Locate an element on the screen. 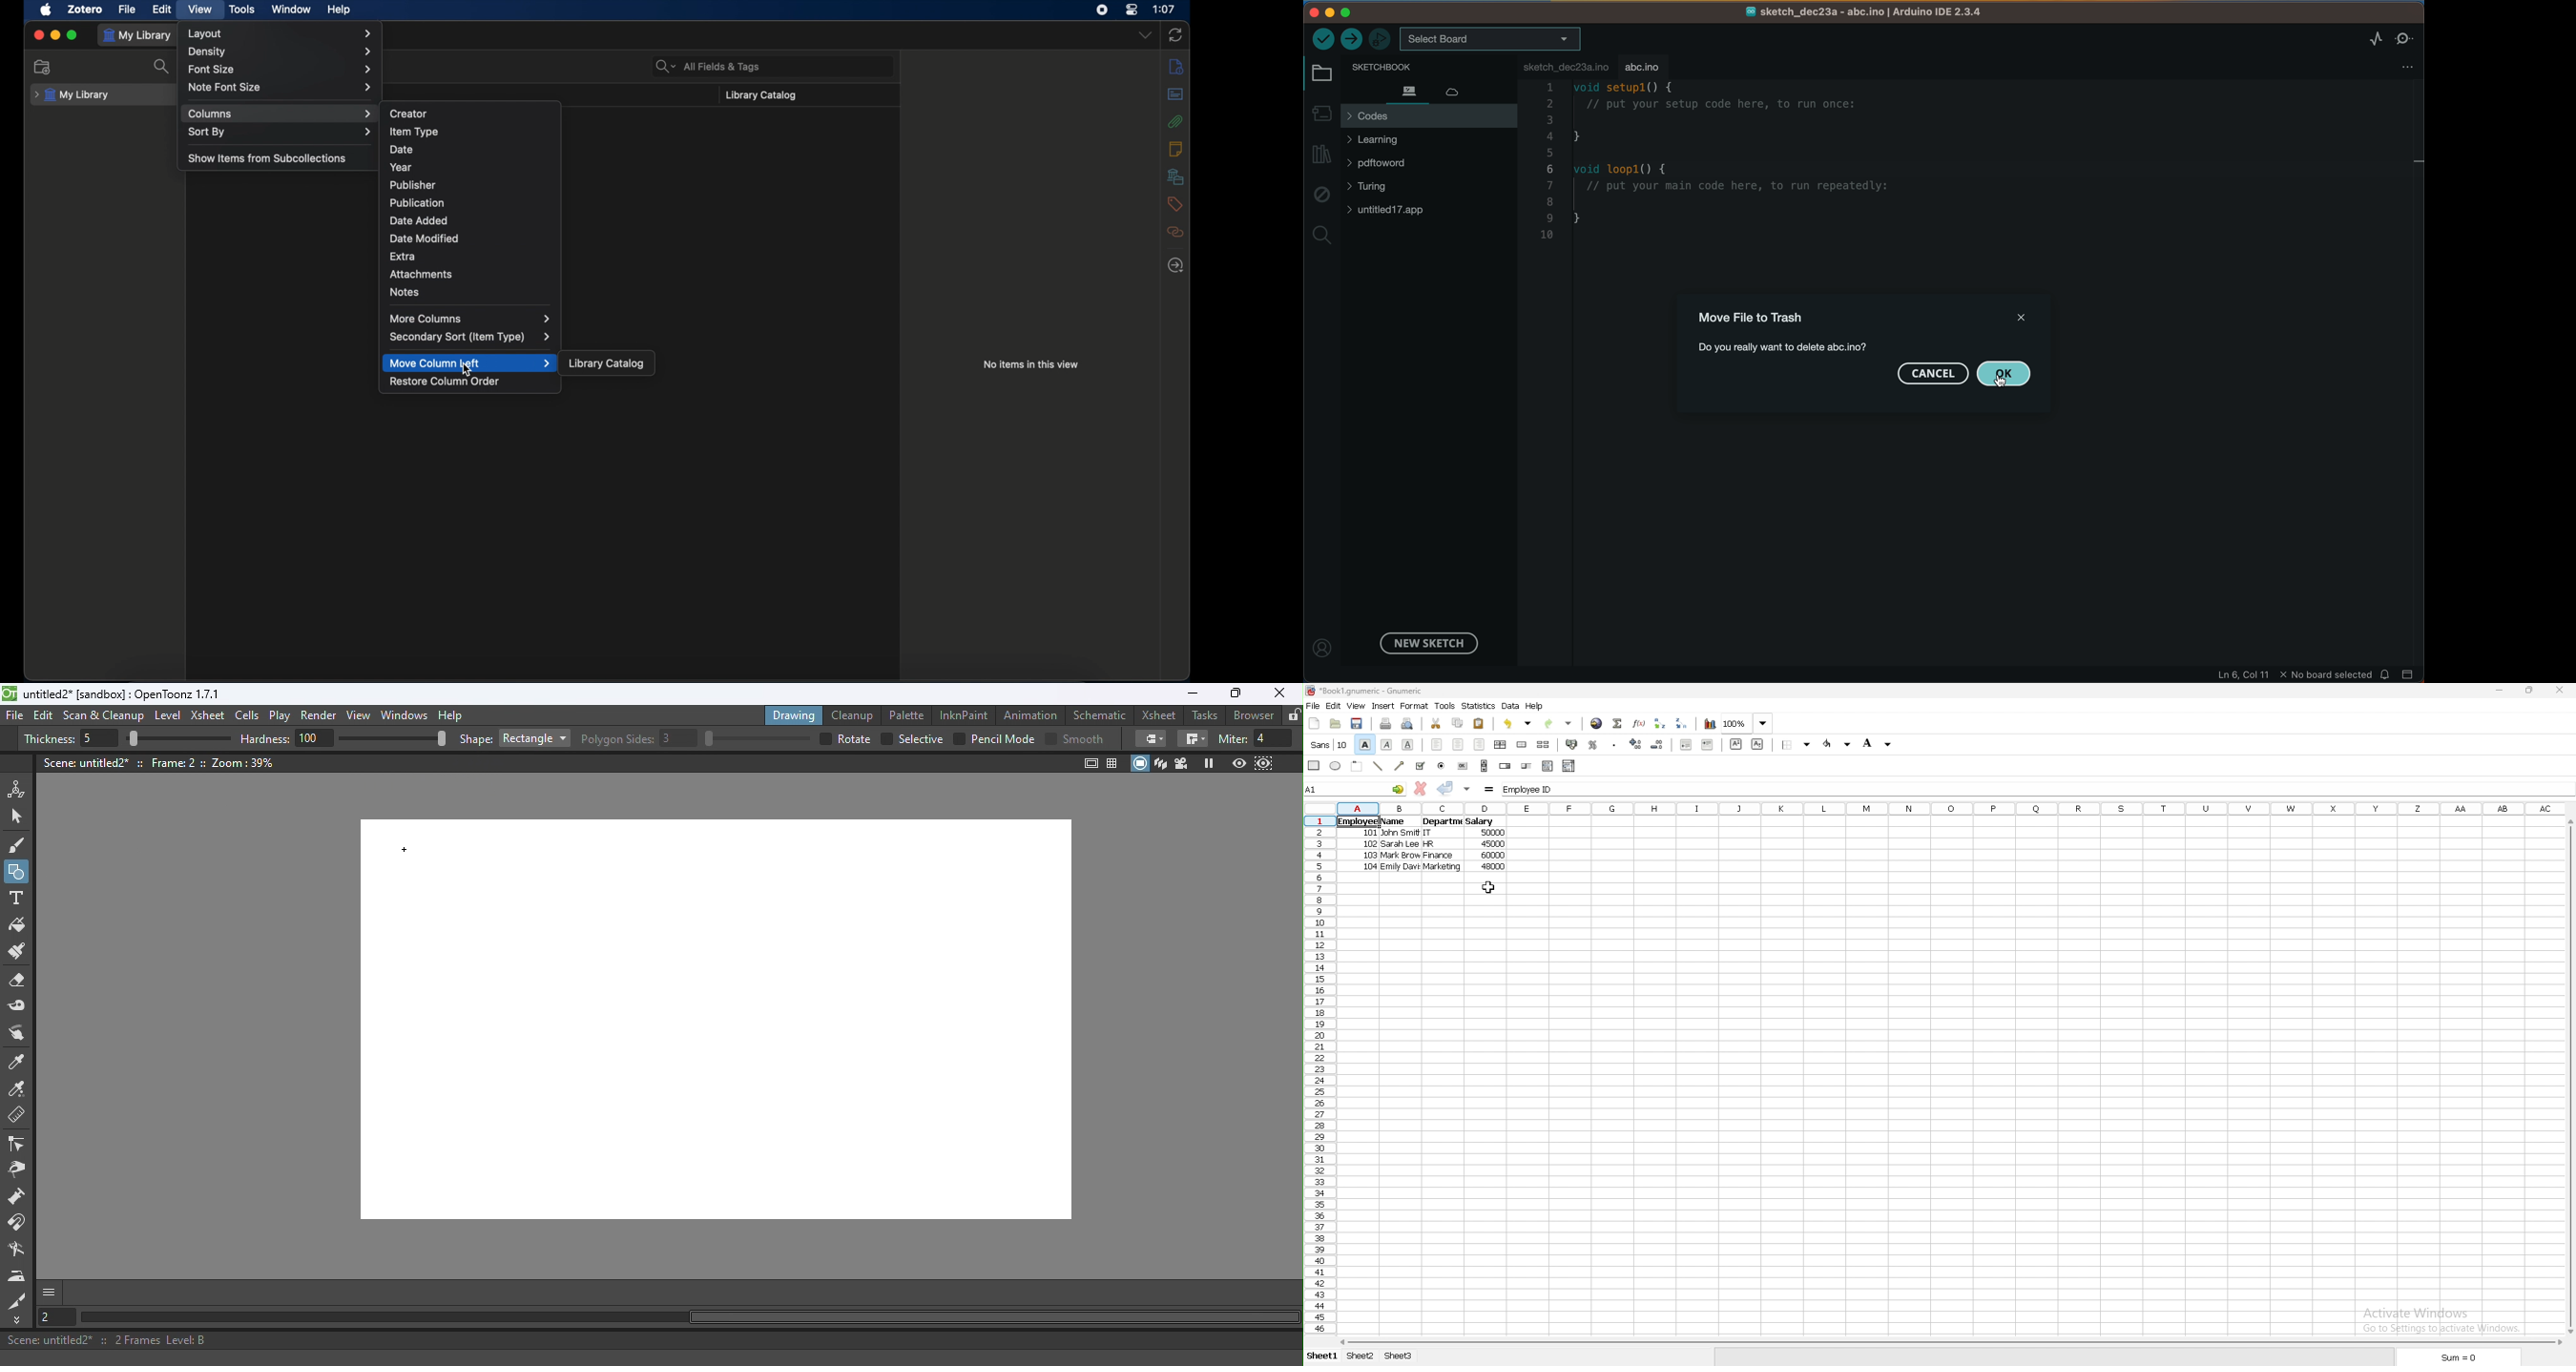 The height and width of the screenshot is (1372, 2576). format is located at coordinates (1414, 706).